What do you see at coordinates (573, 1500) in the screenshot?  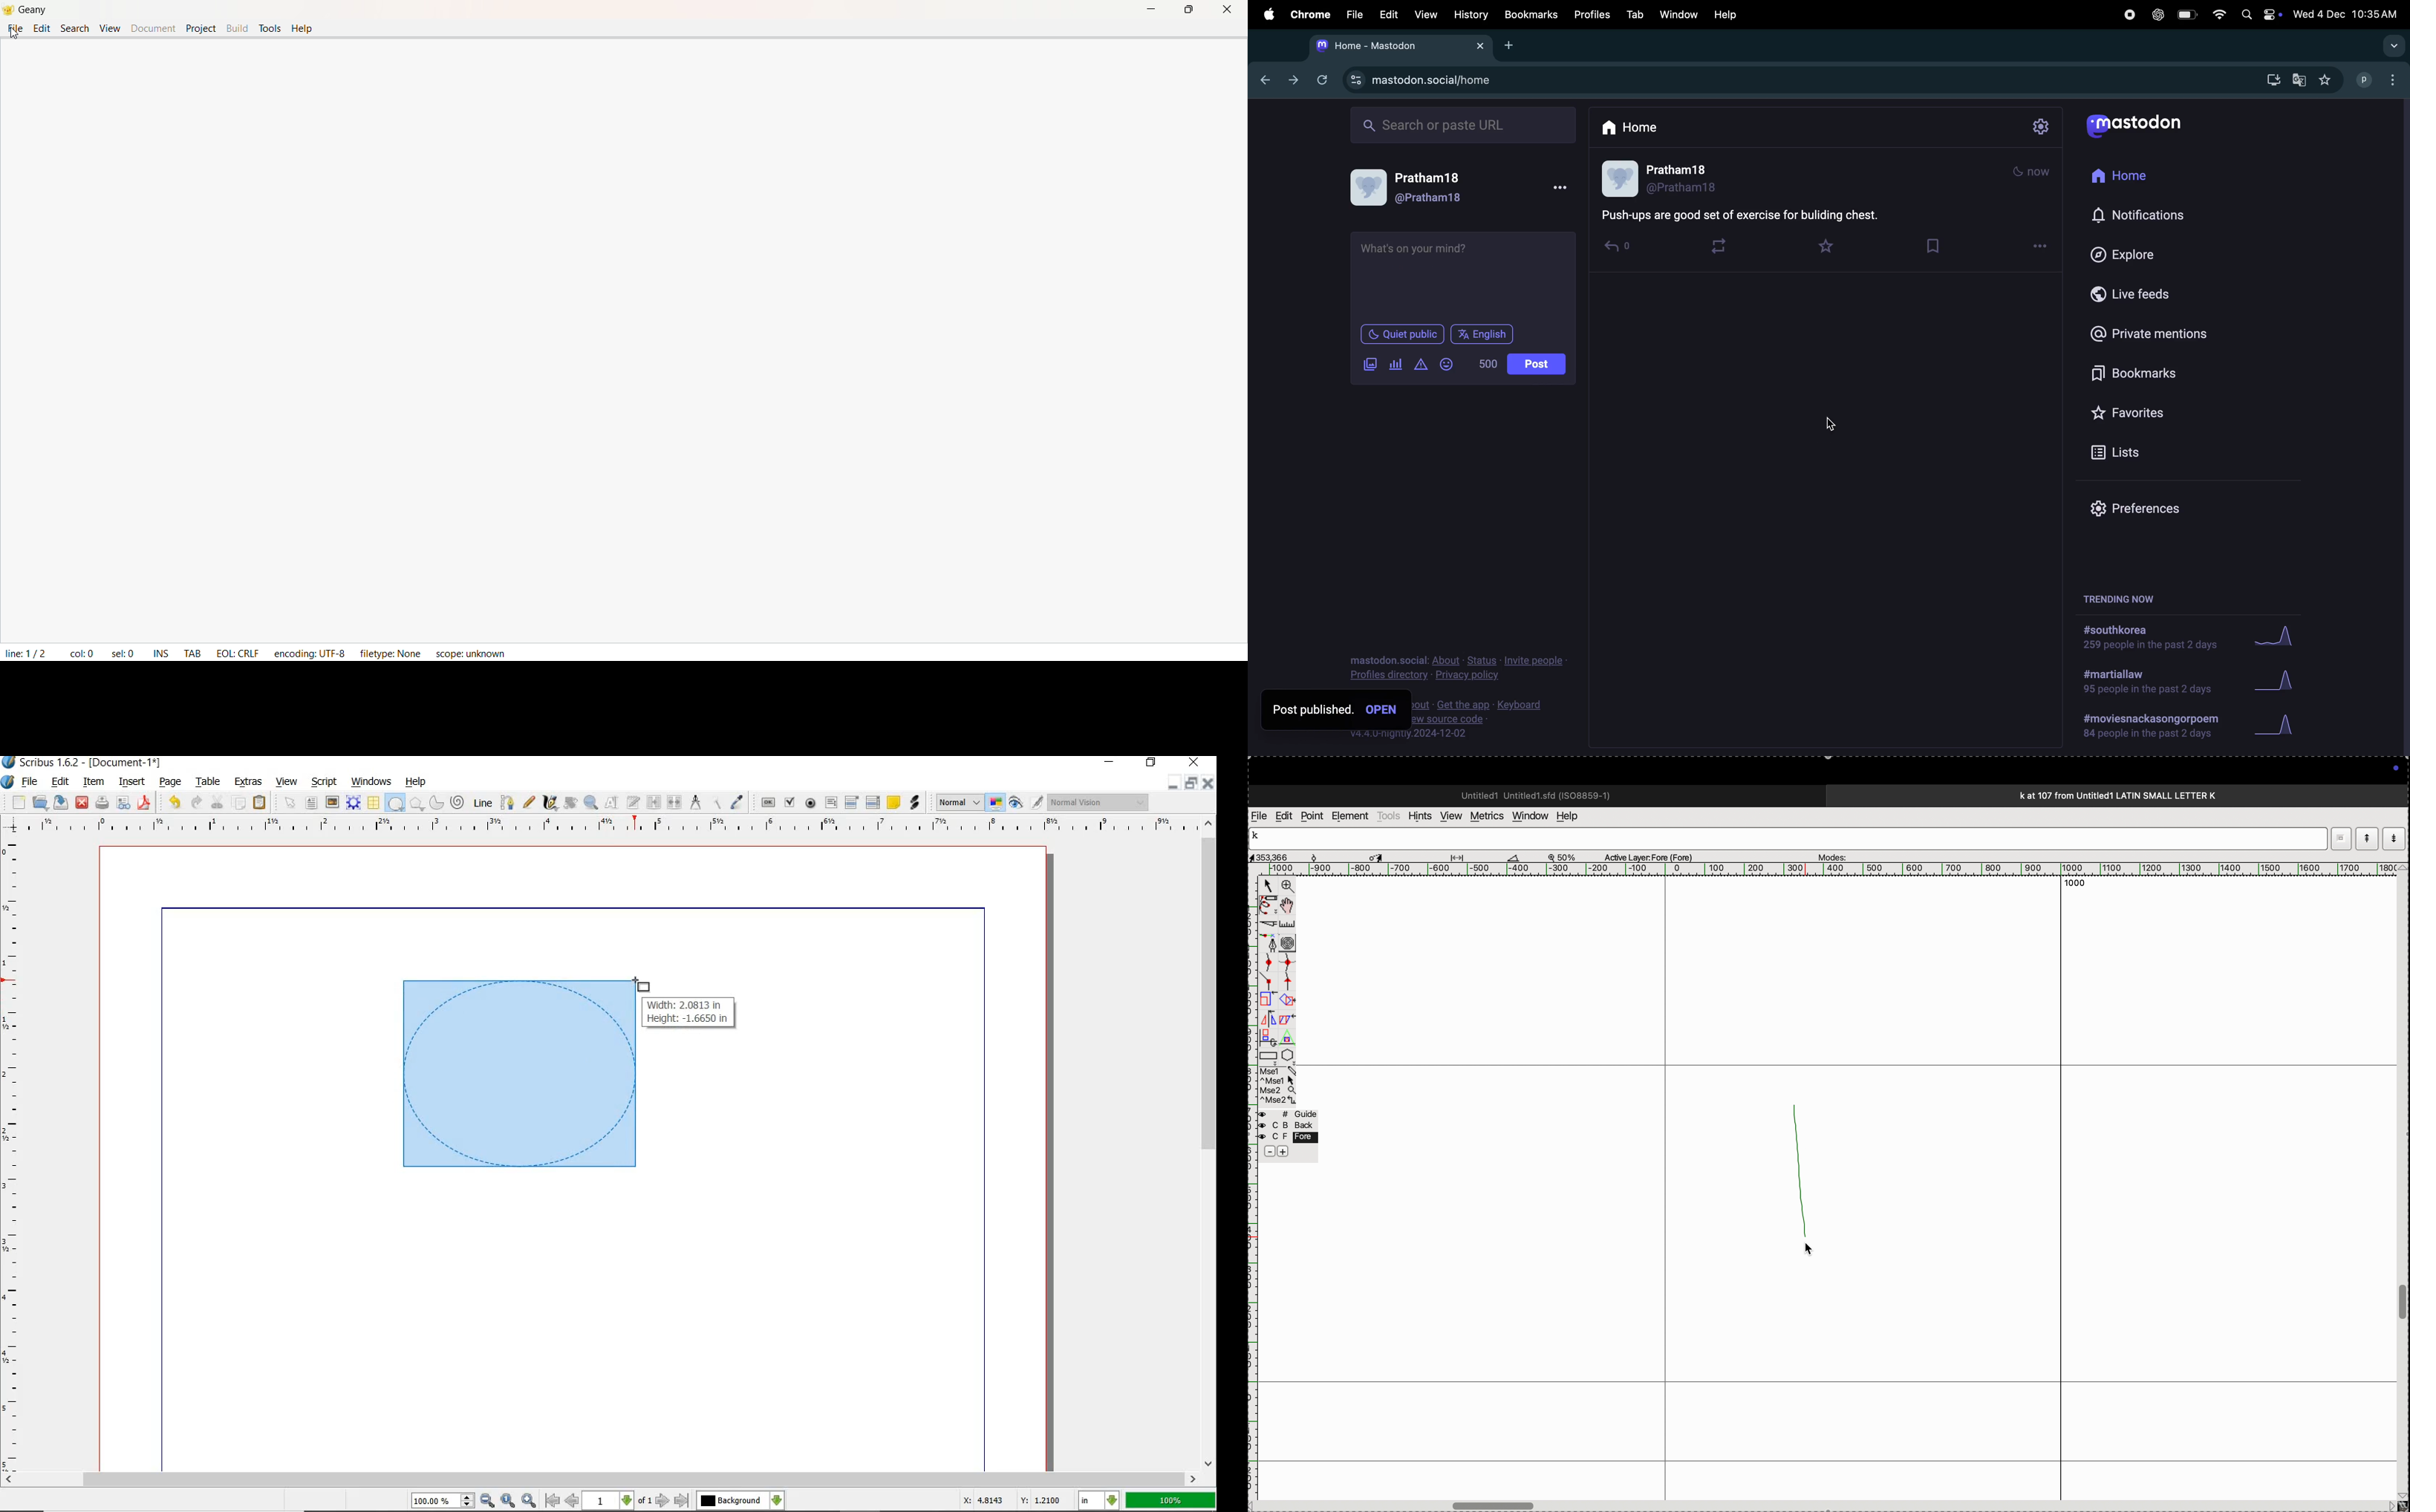 I see `previous` at bounding box center [573, 1500].